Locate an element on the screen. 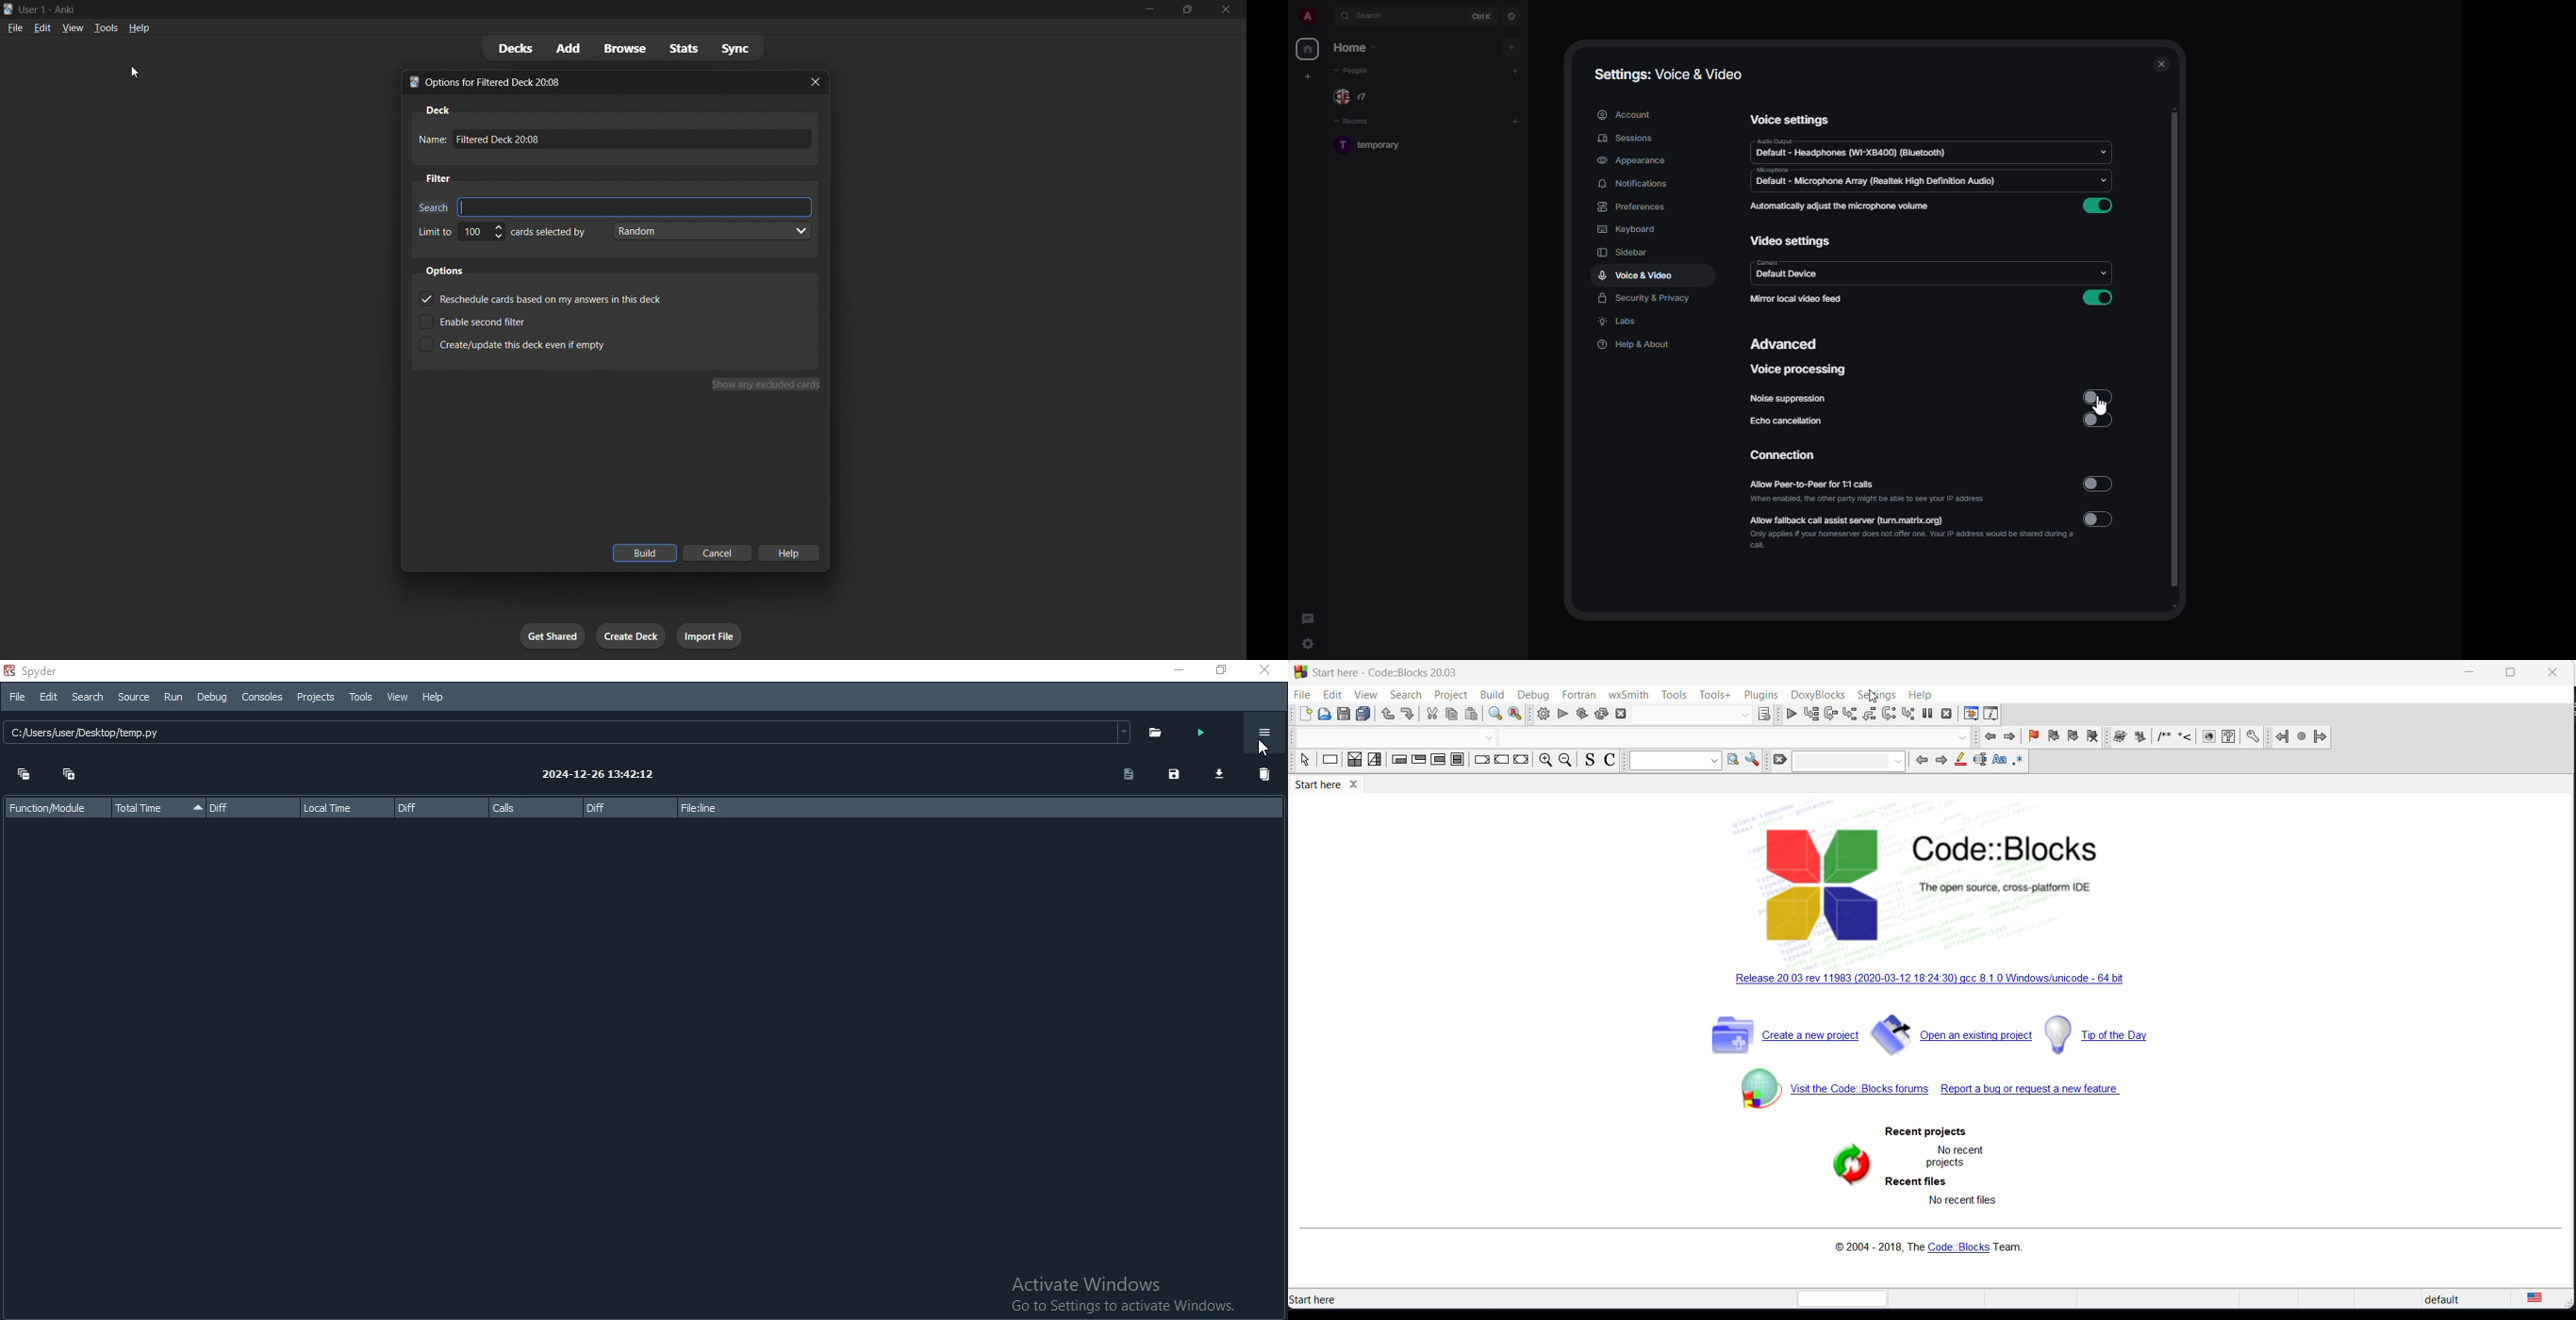 Image resolution: width=2576 pixels, height=1344 pixels. abort is located at coordinates (1621, 714).